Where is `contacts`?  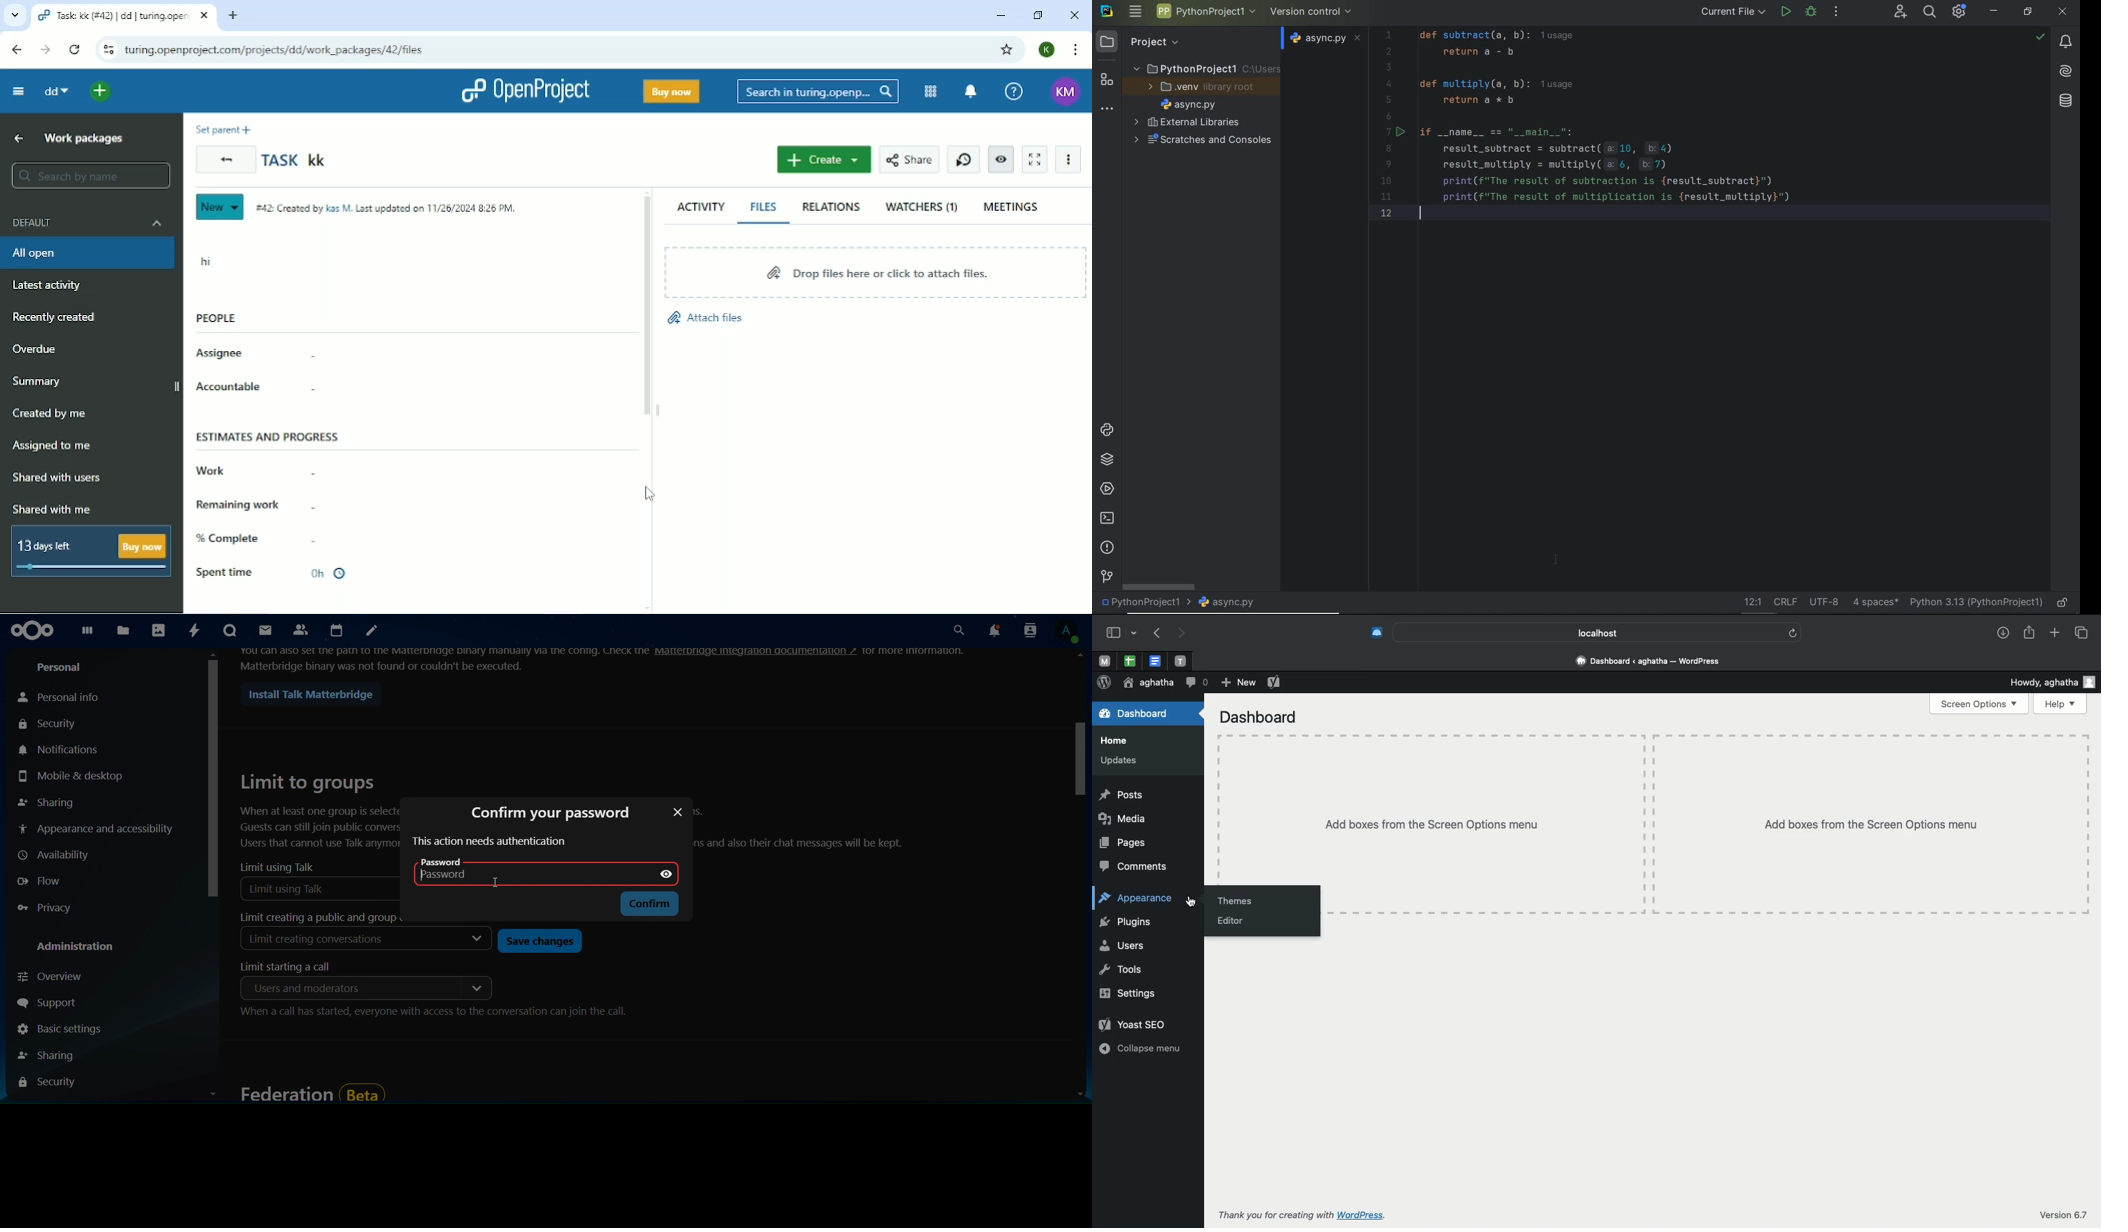 contacts is located at coordinates (301, 629).